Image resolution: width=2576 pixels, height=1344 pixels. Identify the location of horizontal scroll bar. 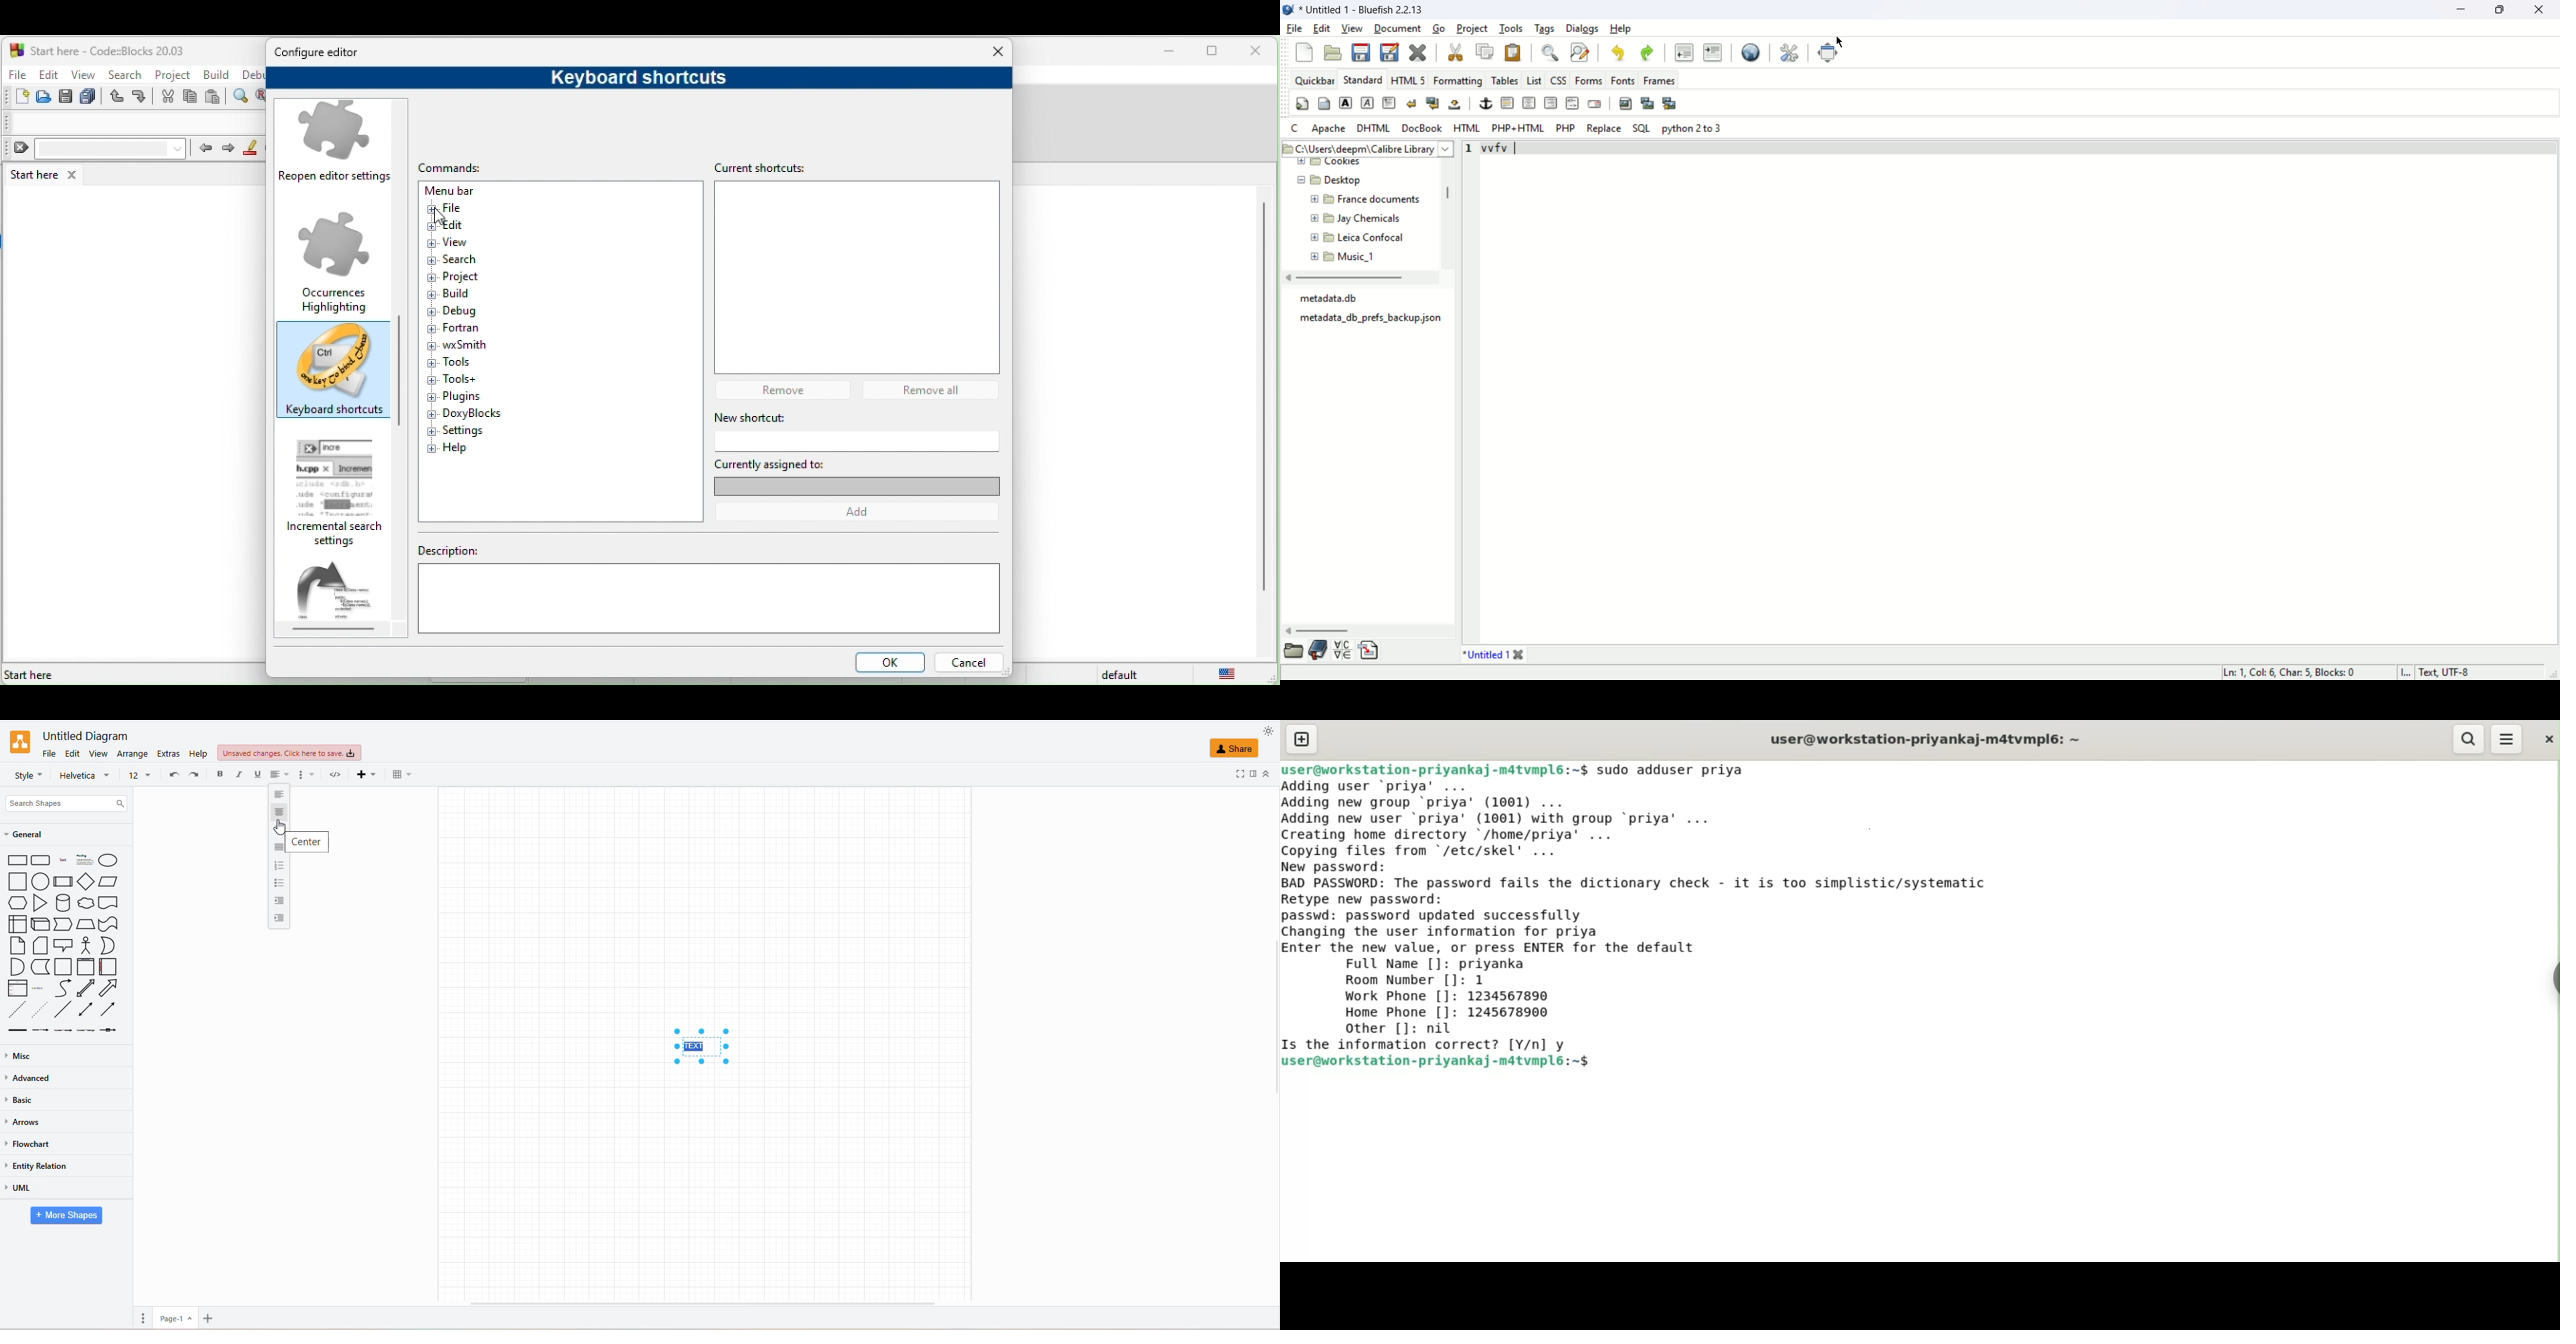
(1345, 278).